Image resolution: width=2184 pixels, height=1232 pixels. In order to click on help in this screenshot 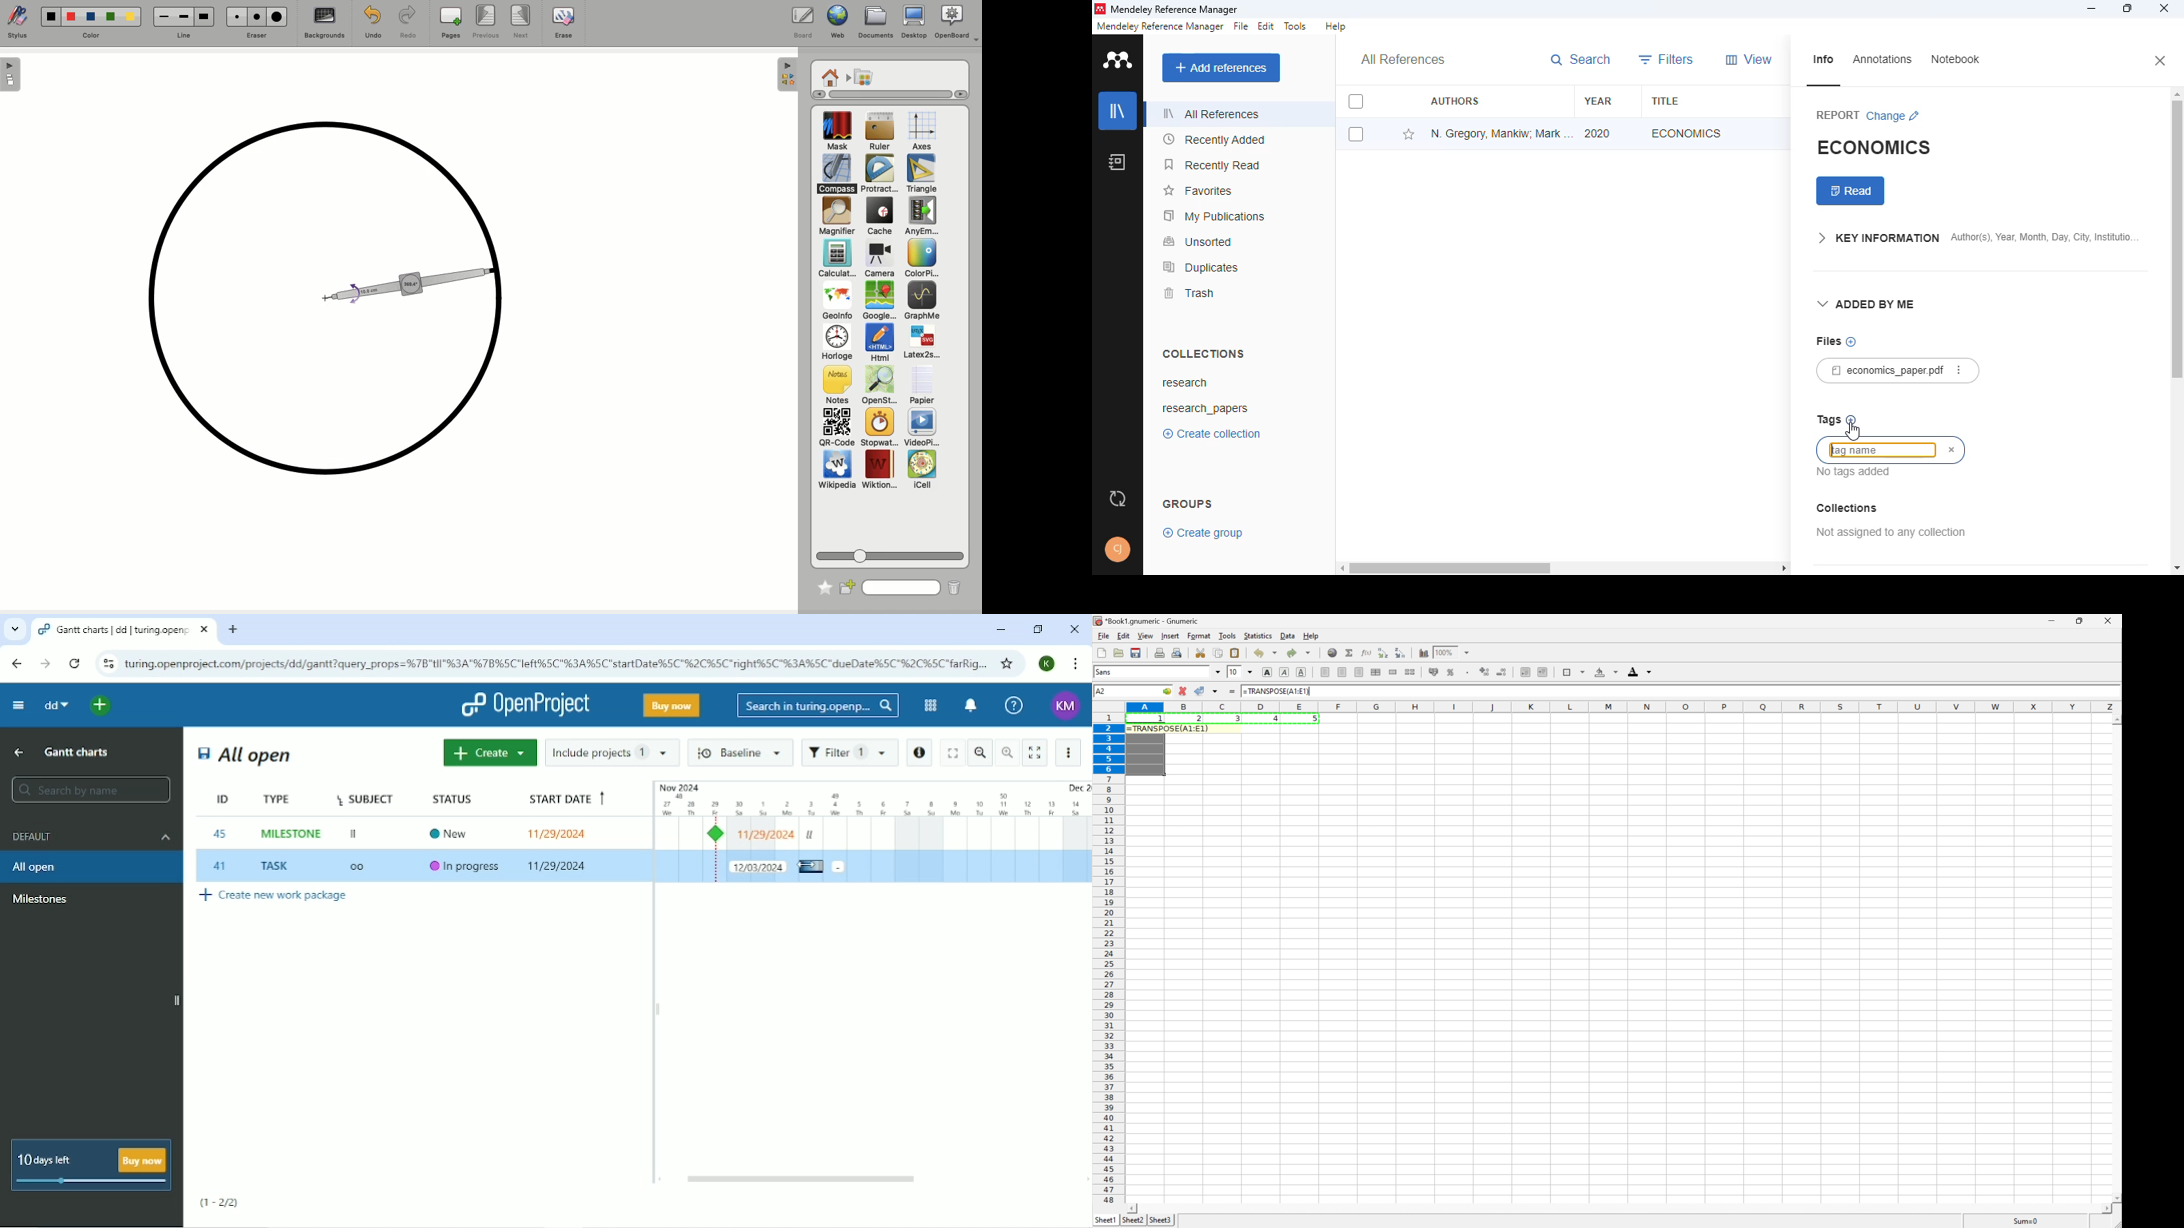, I will do `click(1335, 26)`.